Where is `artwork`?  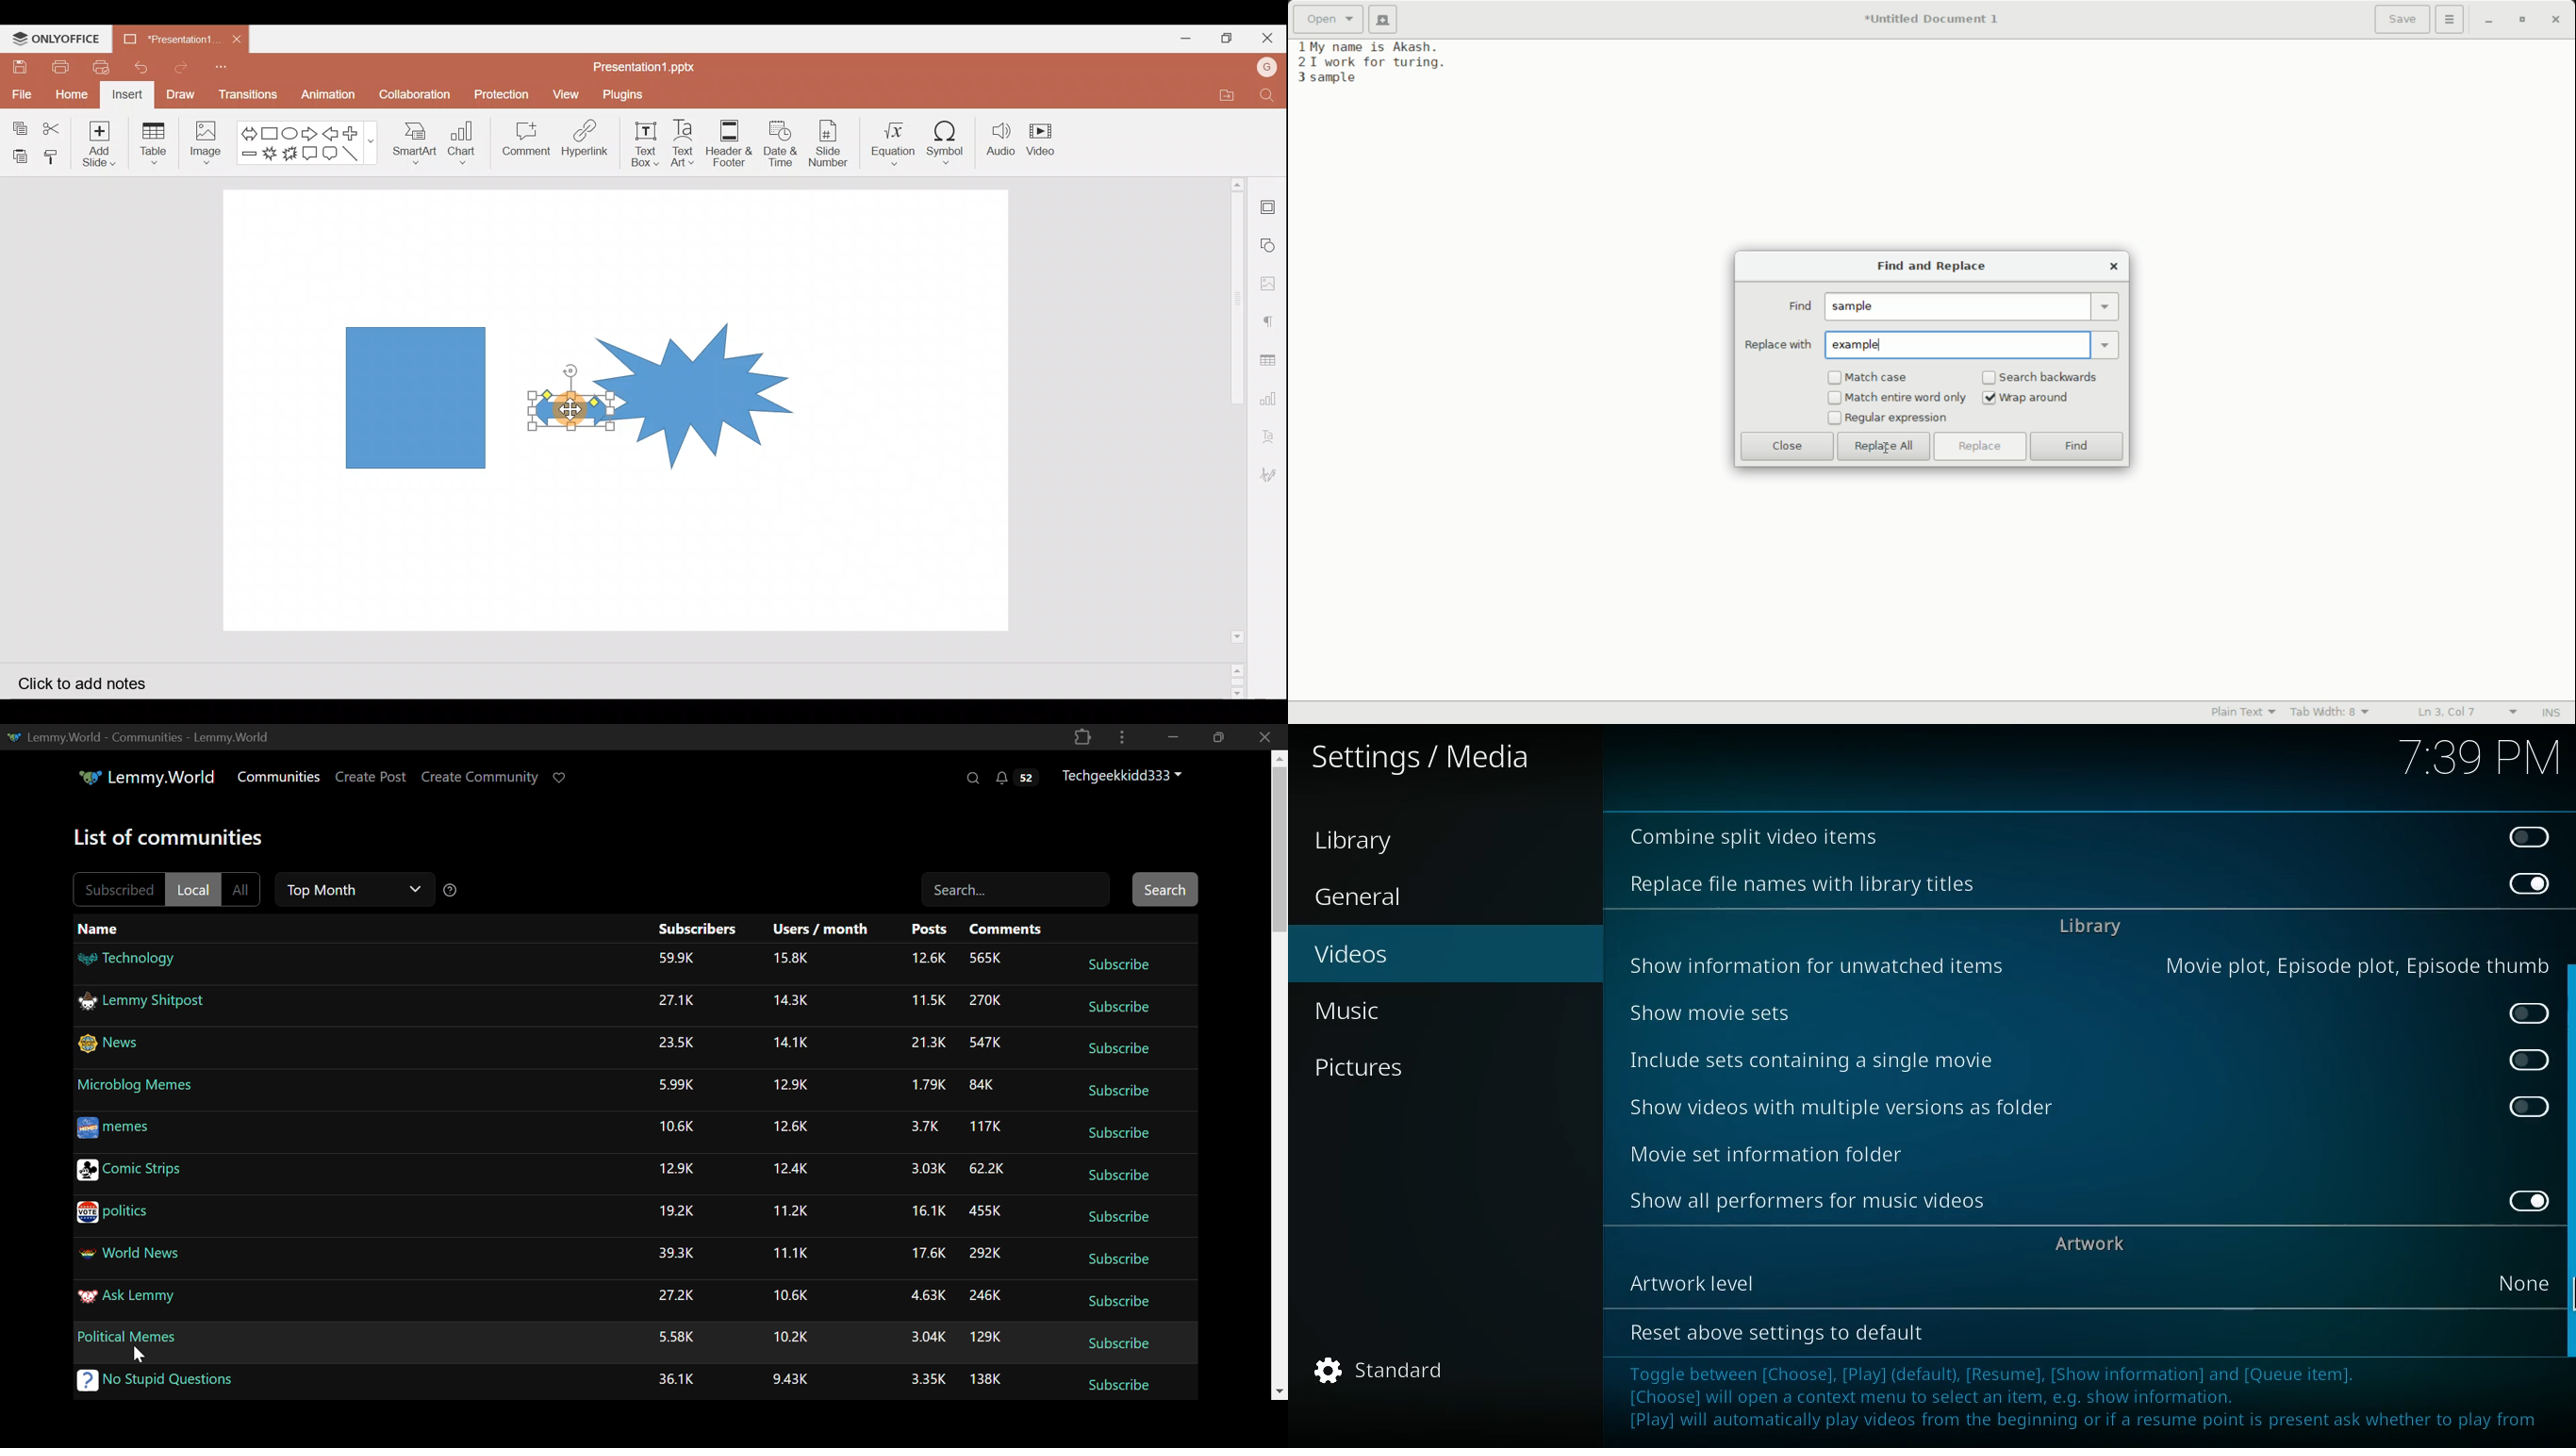
artwork is located at coordinates (2093, 1242).